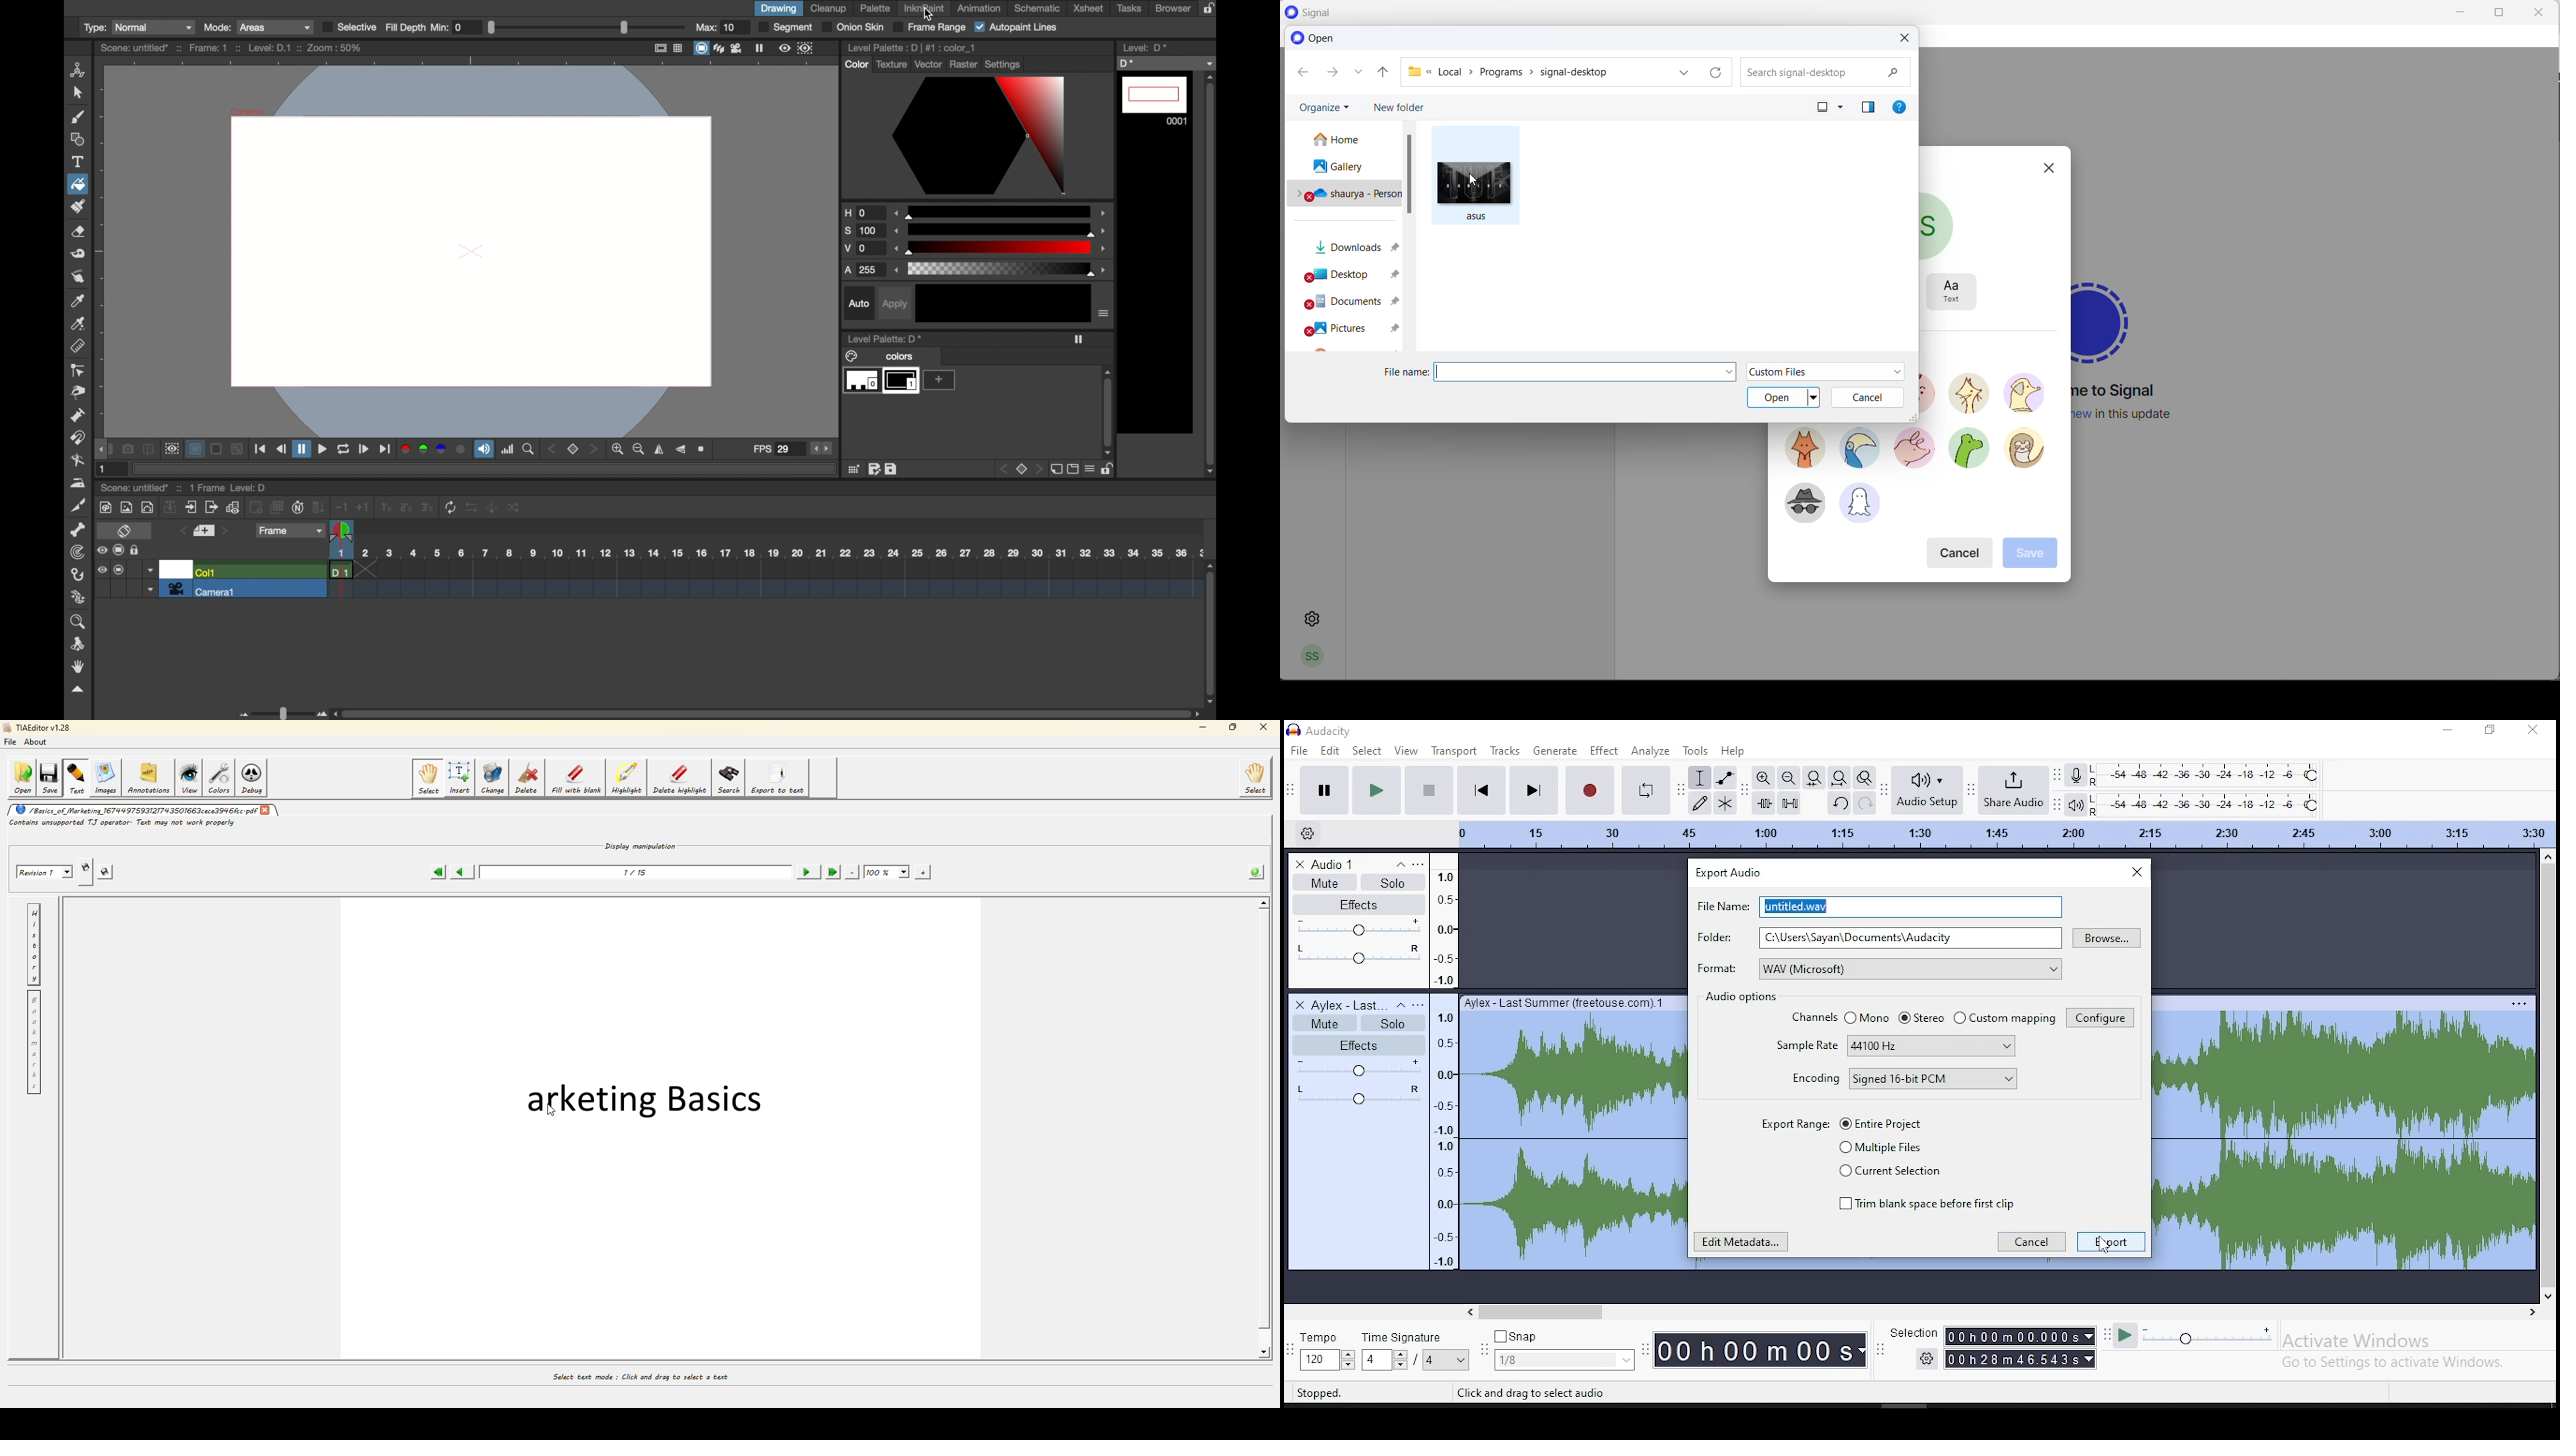 This screenshot has width=2576, height=1456. What do you see at coordinates (1740, 1242) in the screenshot?
I see `edit meta data` at bounding box center [1740, 1242].